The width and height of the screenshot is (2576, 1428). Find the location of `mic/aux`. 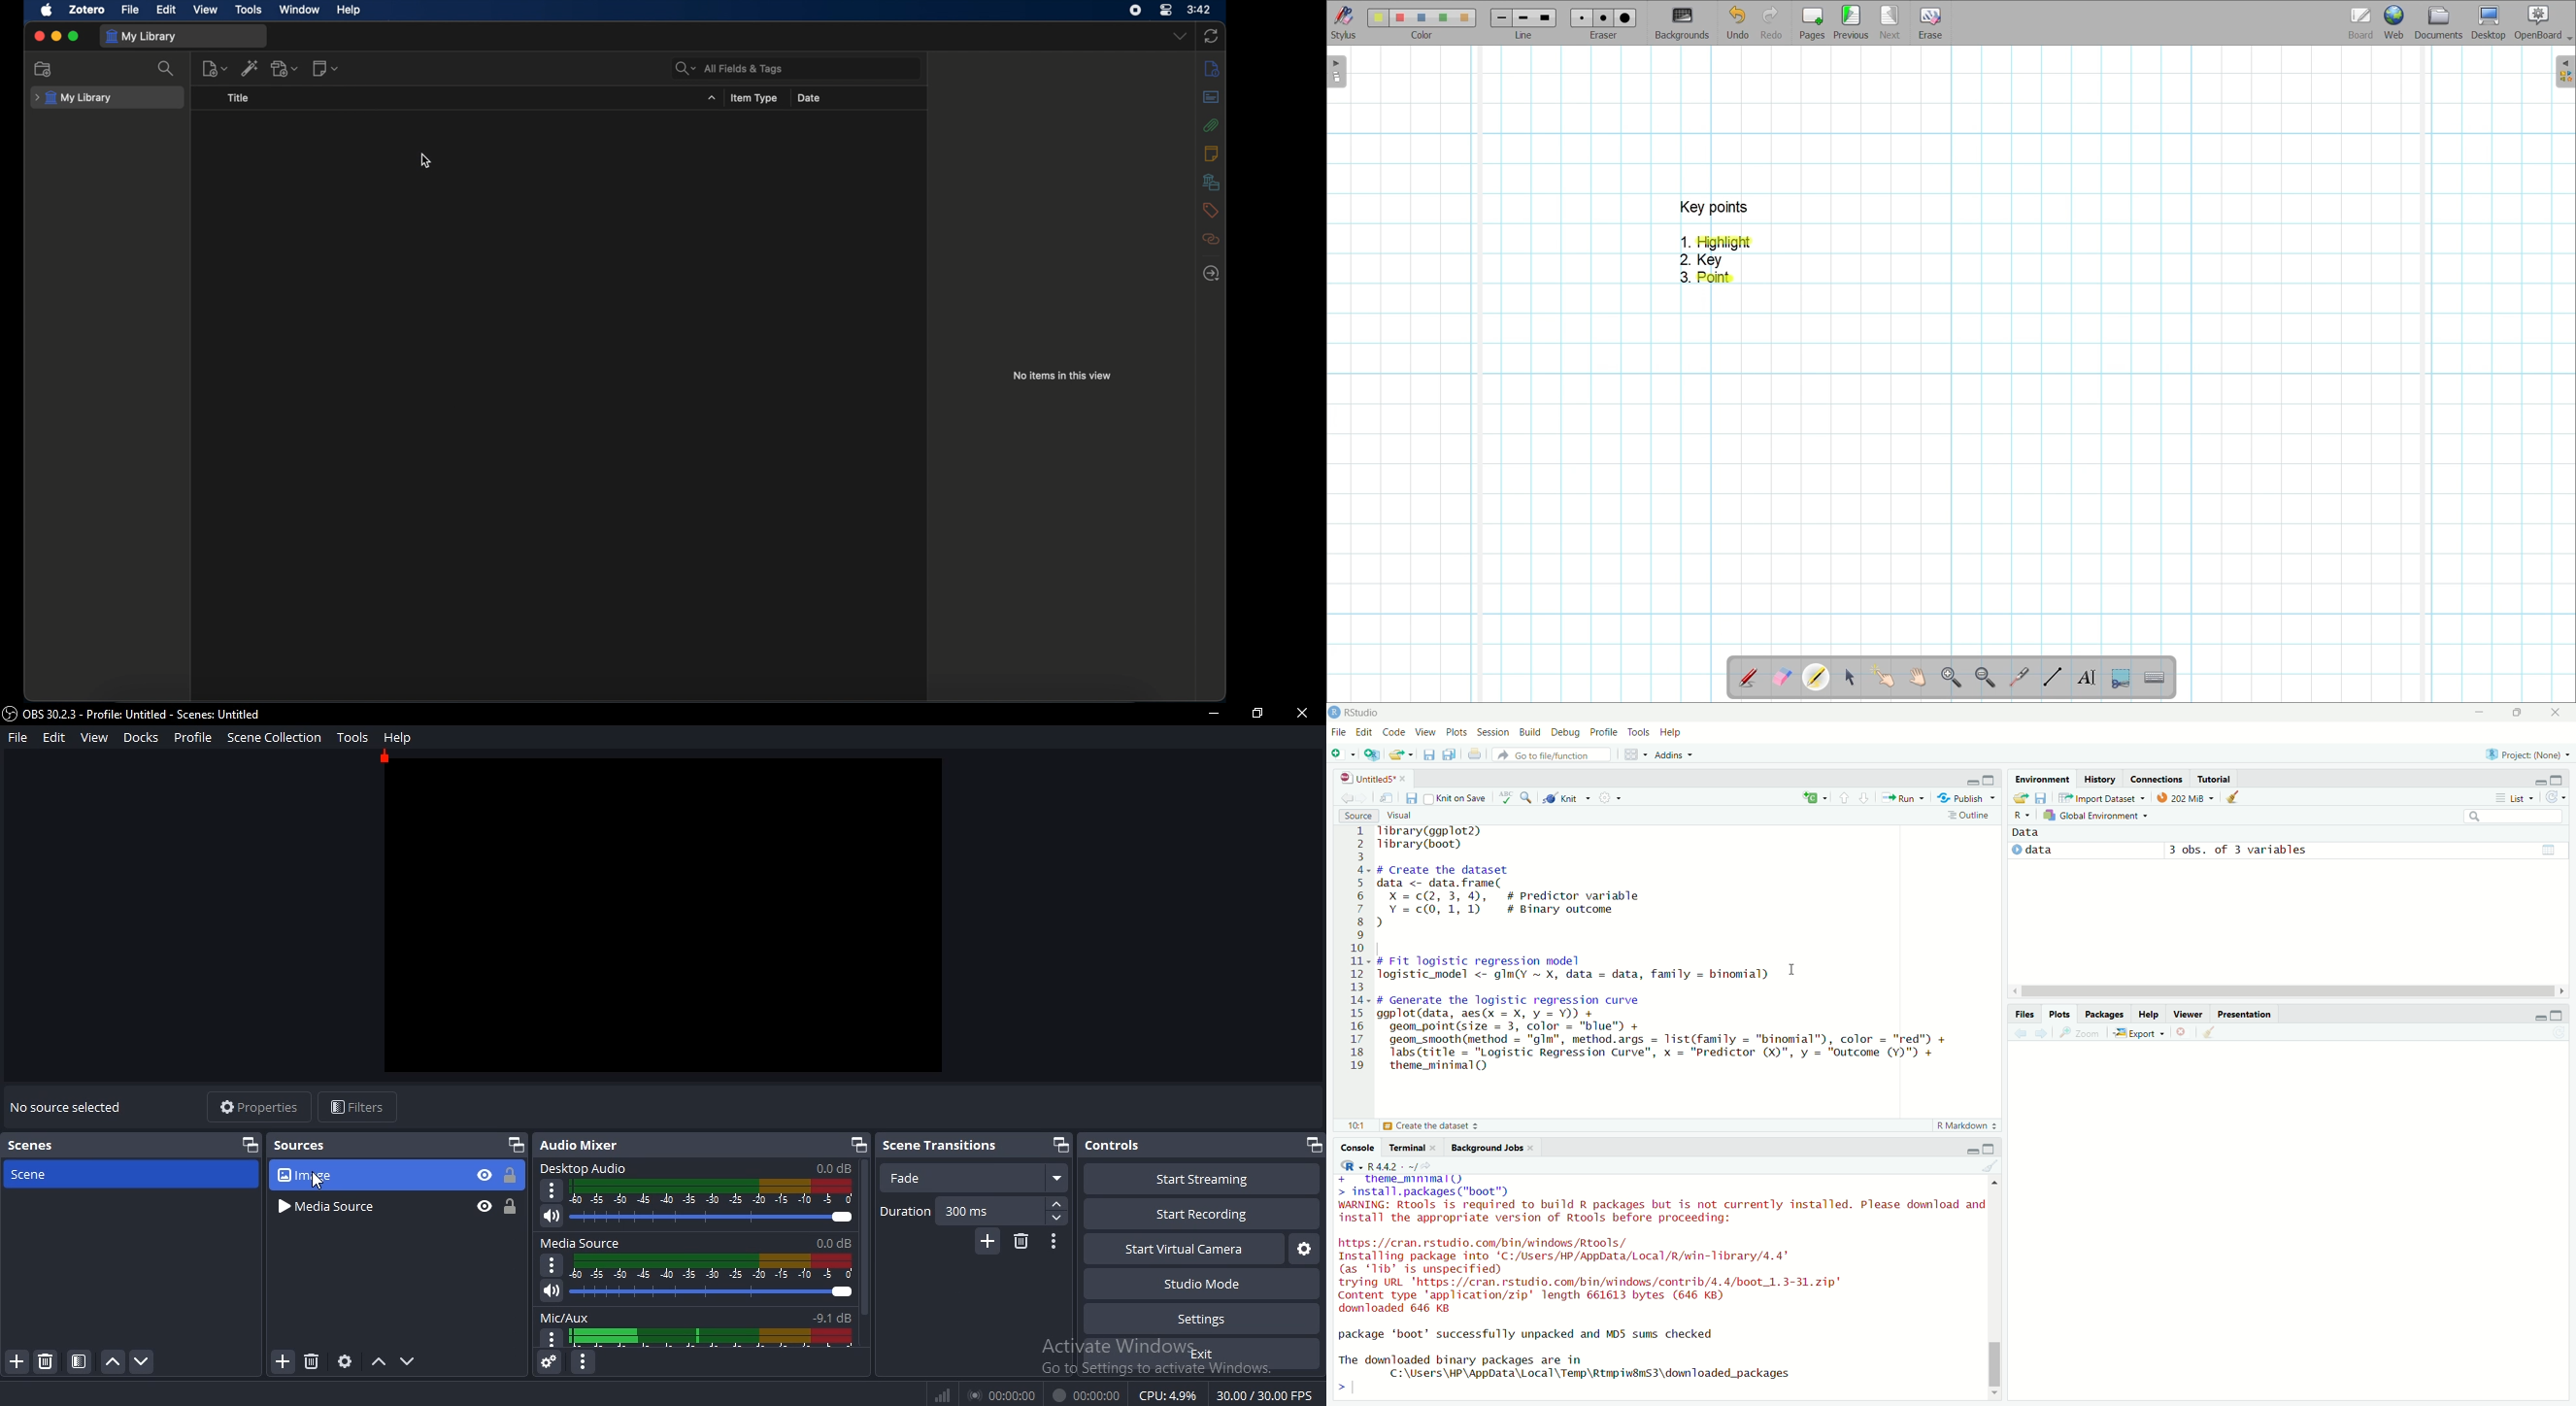

mic/aux is located at coordinates (696, 1316).